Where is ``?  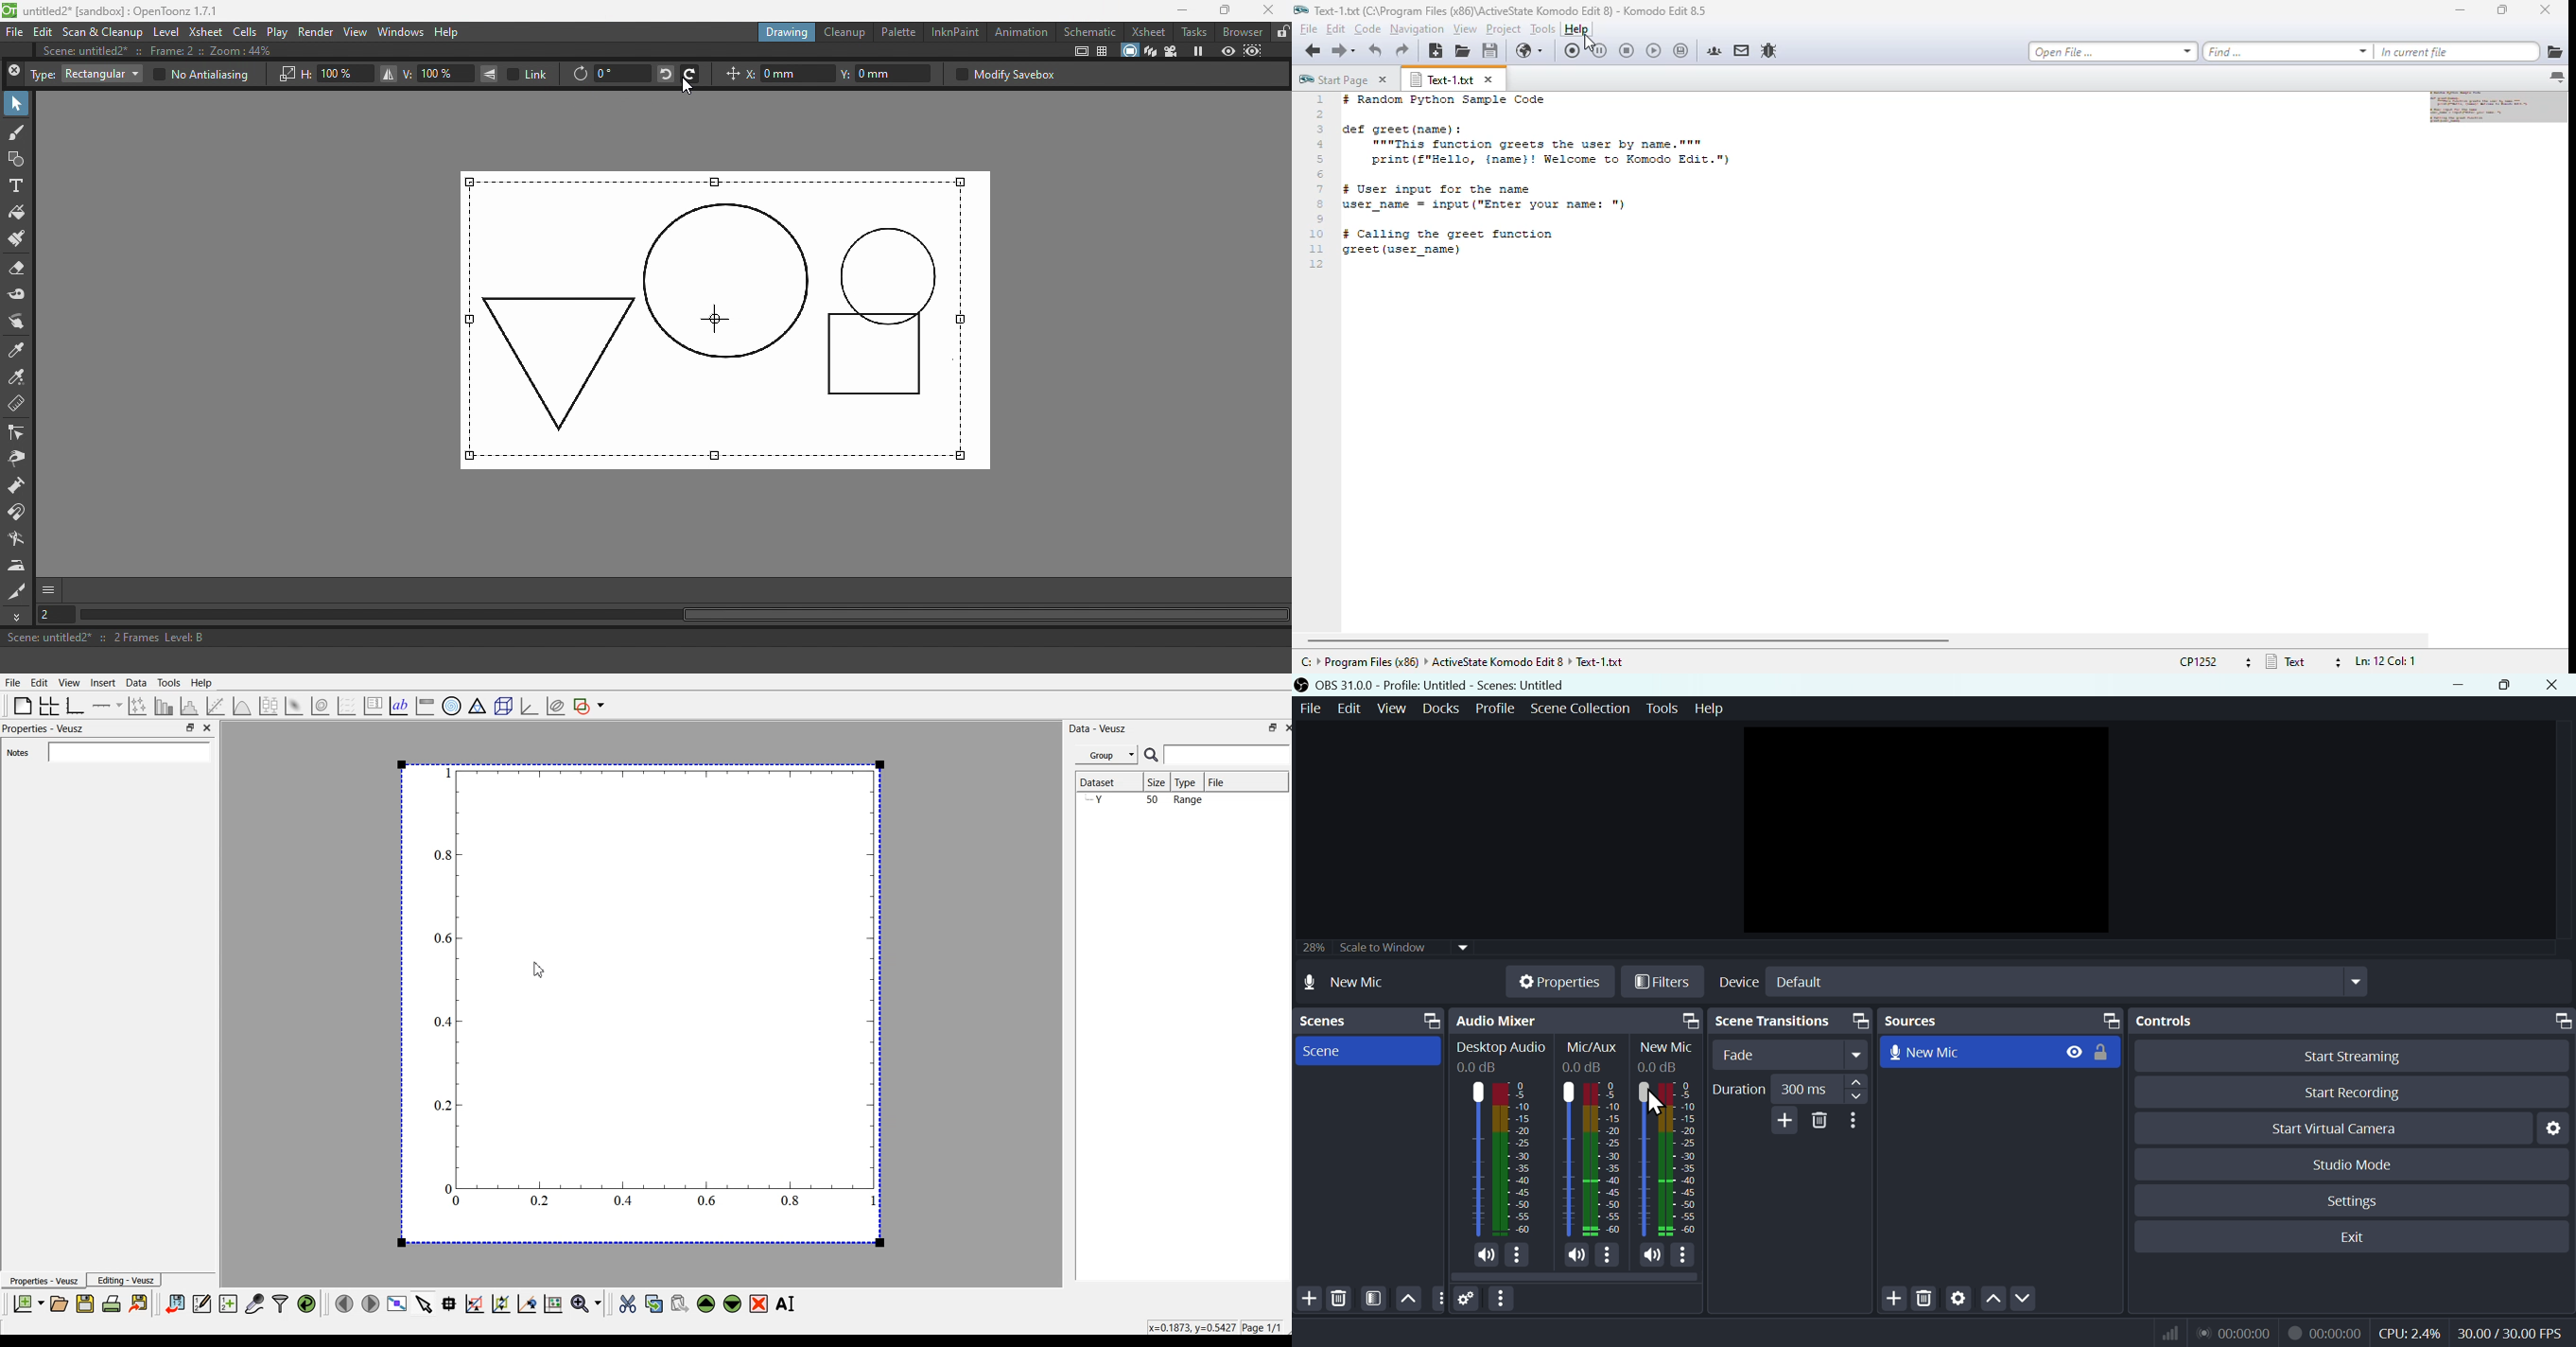  is located at coordinates (1438, 1299).